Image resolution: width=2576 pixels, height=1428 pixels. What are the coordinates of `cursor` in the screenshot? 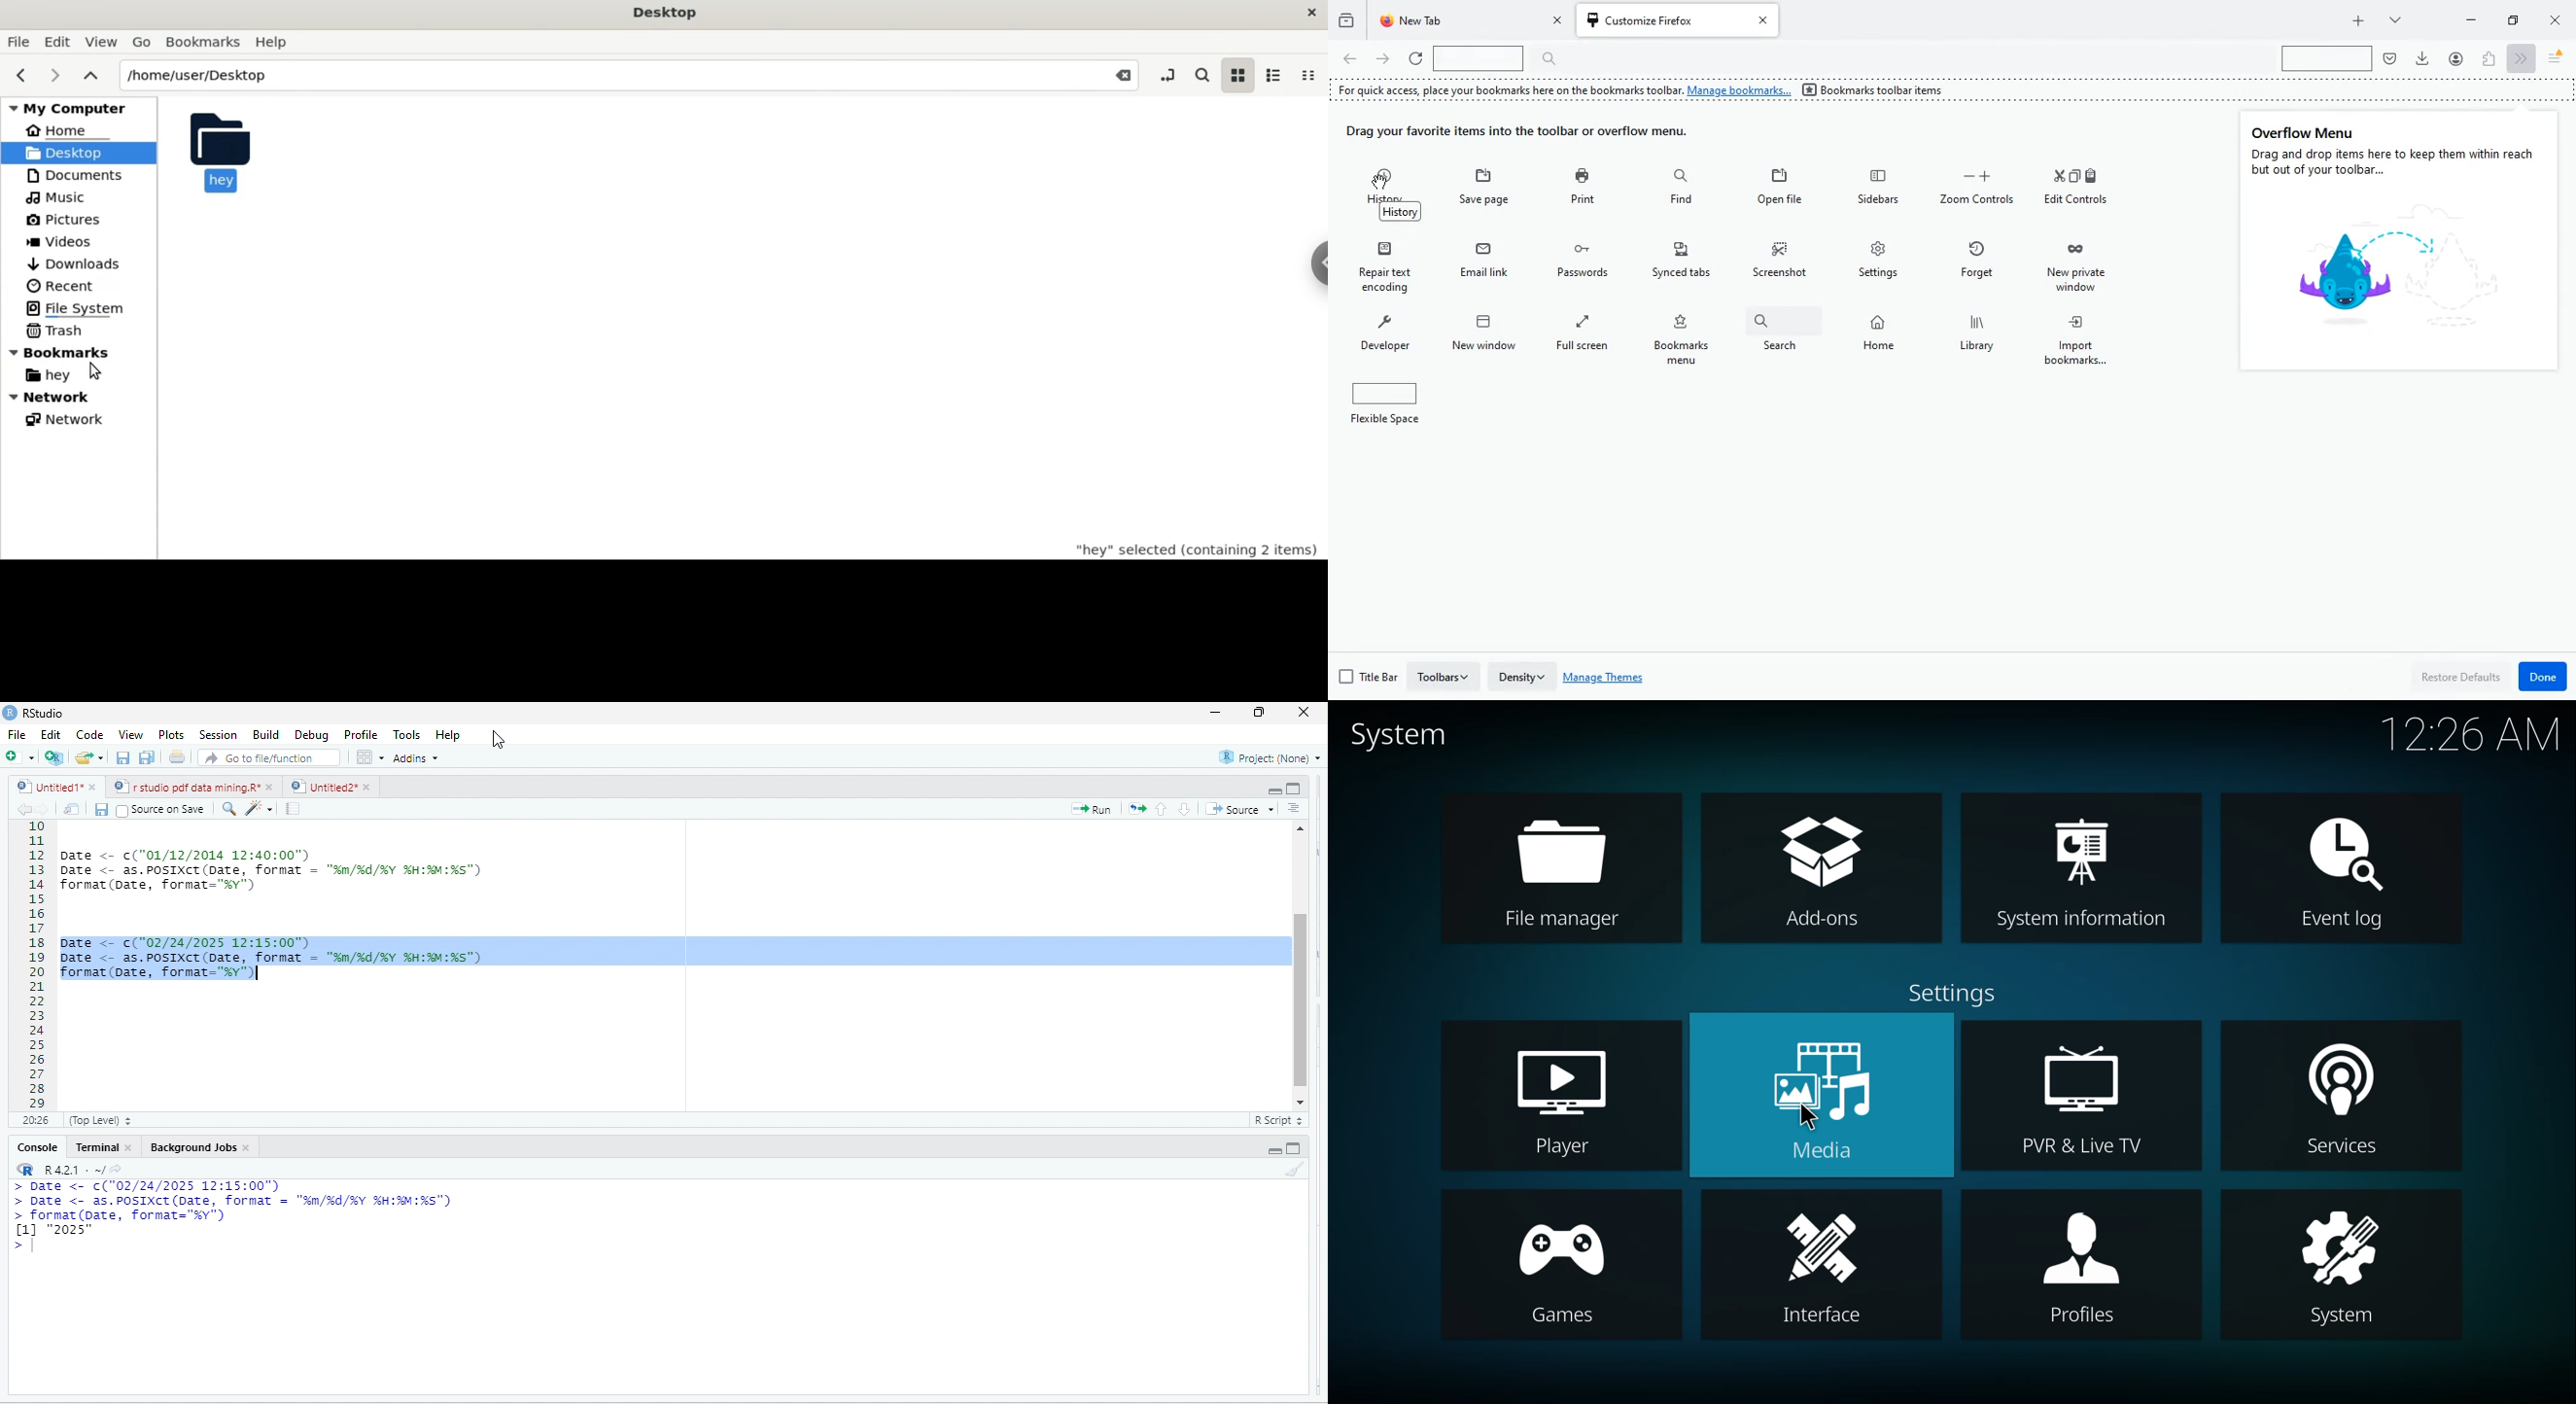 It's located at (1809, 1118).